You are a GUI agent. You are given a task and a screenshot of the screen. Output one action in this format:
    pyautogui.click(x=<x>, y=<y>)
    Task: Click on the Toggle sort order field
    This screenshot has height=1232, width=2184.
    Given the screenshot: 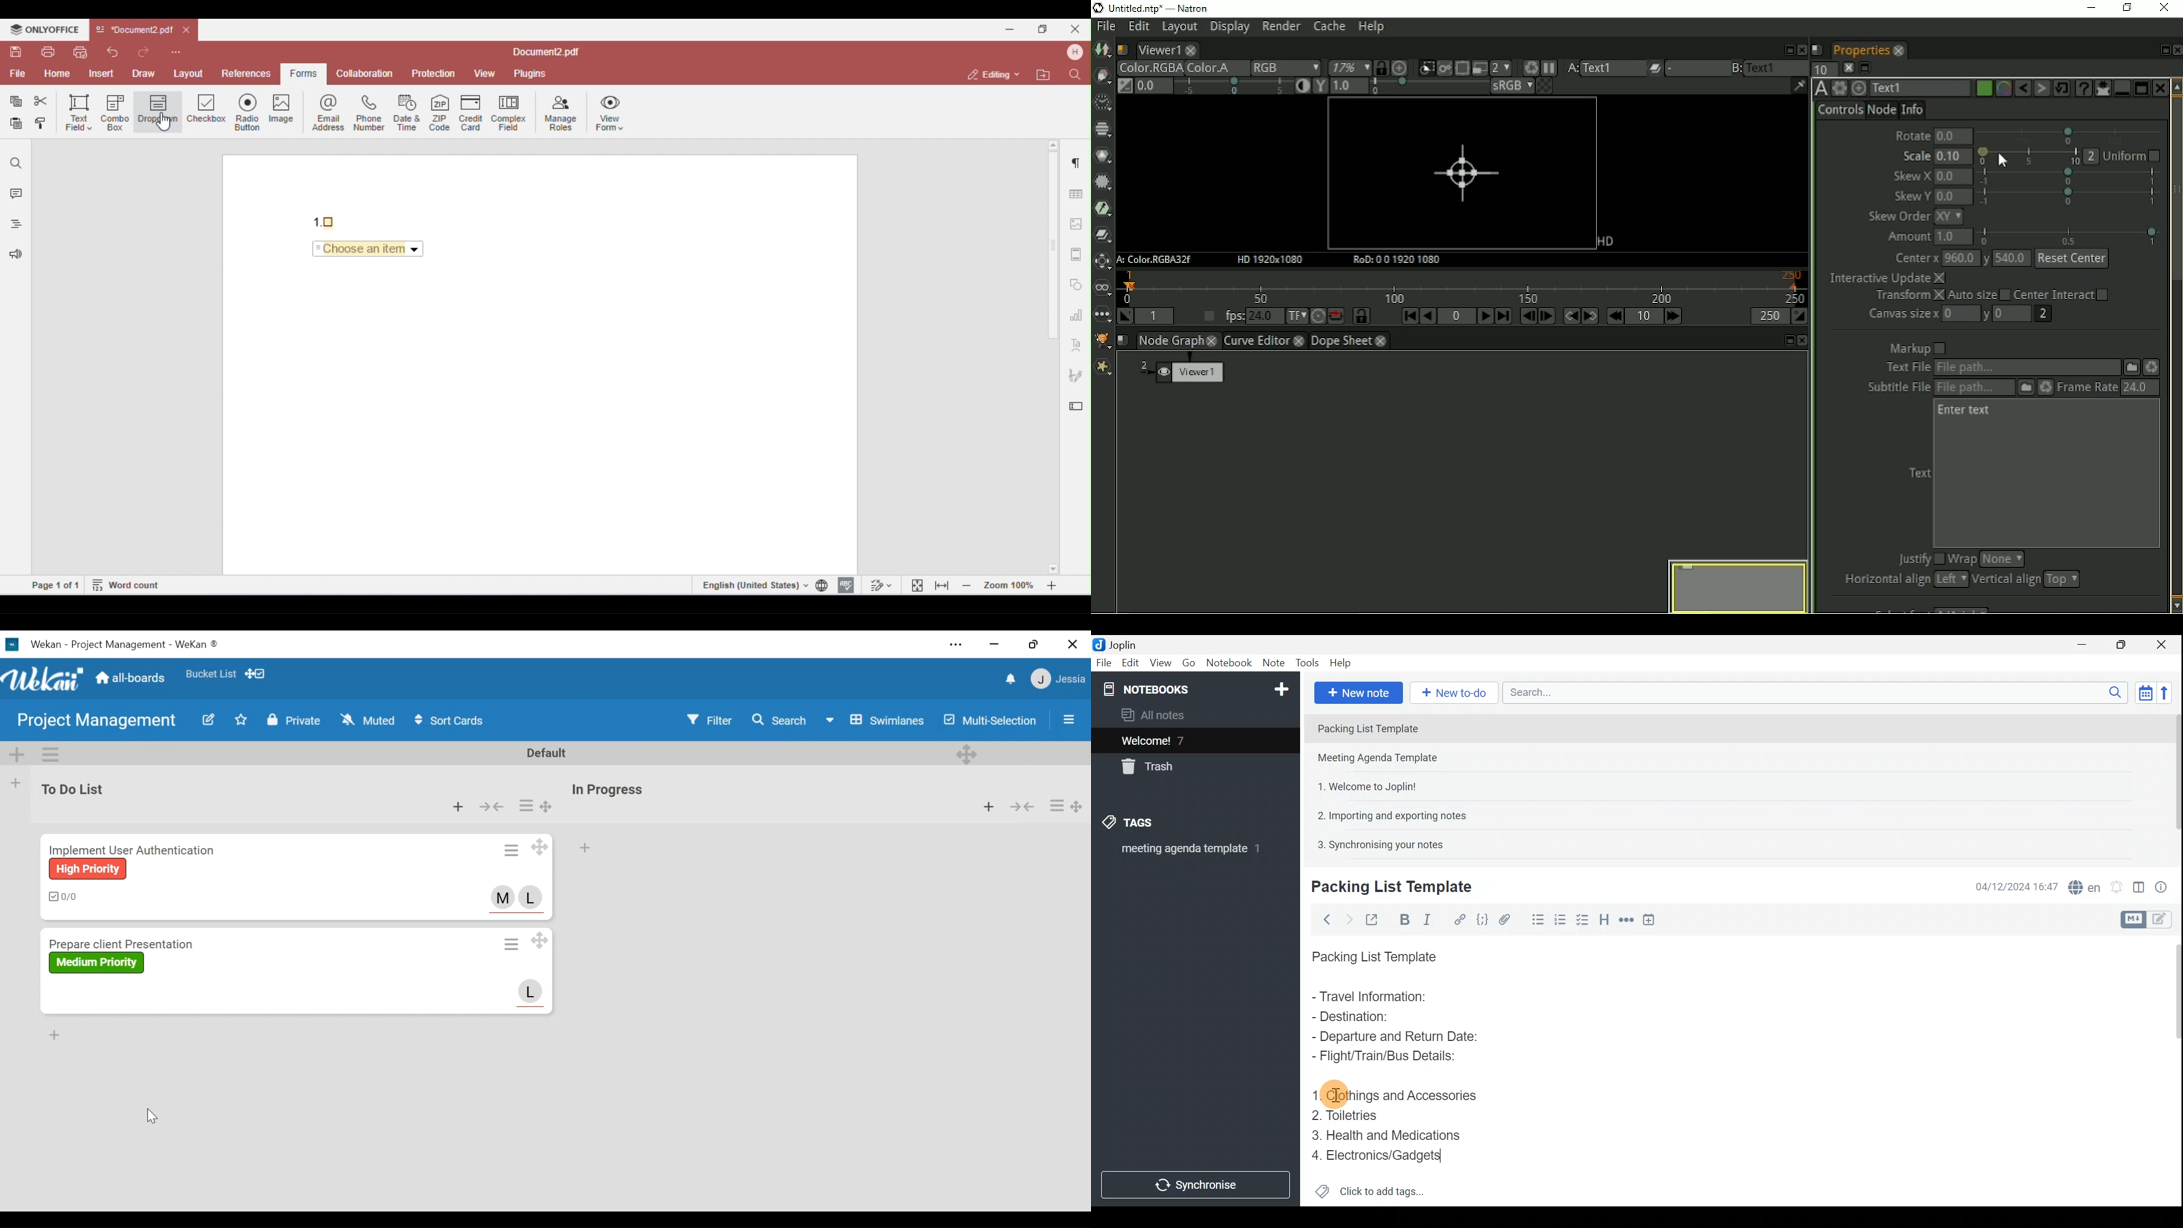 What is the action you would take?
    pyautogui.click(x=2142, y=692)
    